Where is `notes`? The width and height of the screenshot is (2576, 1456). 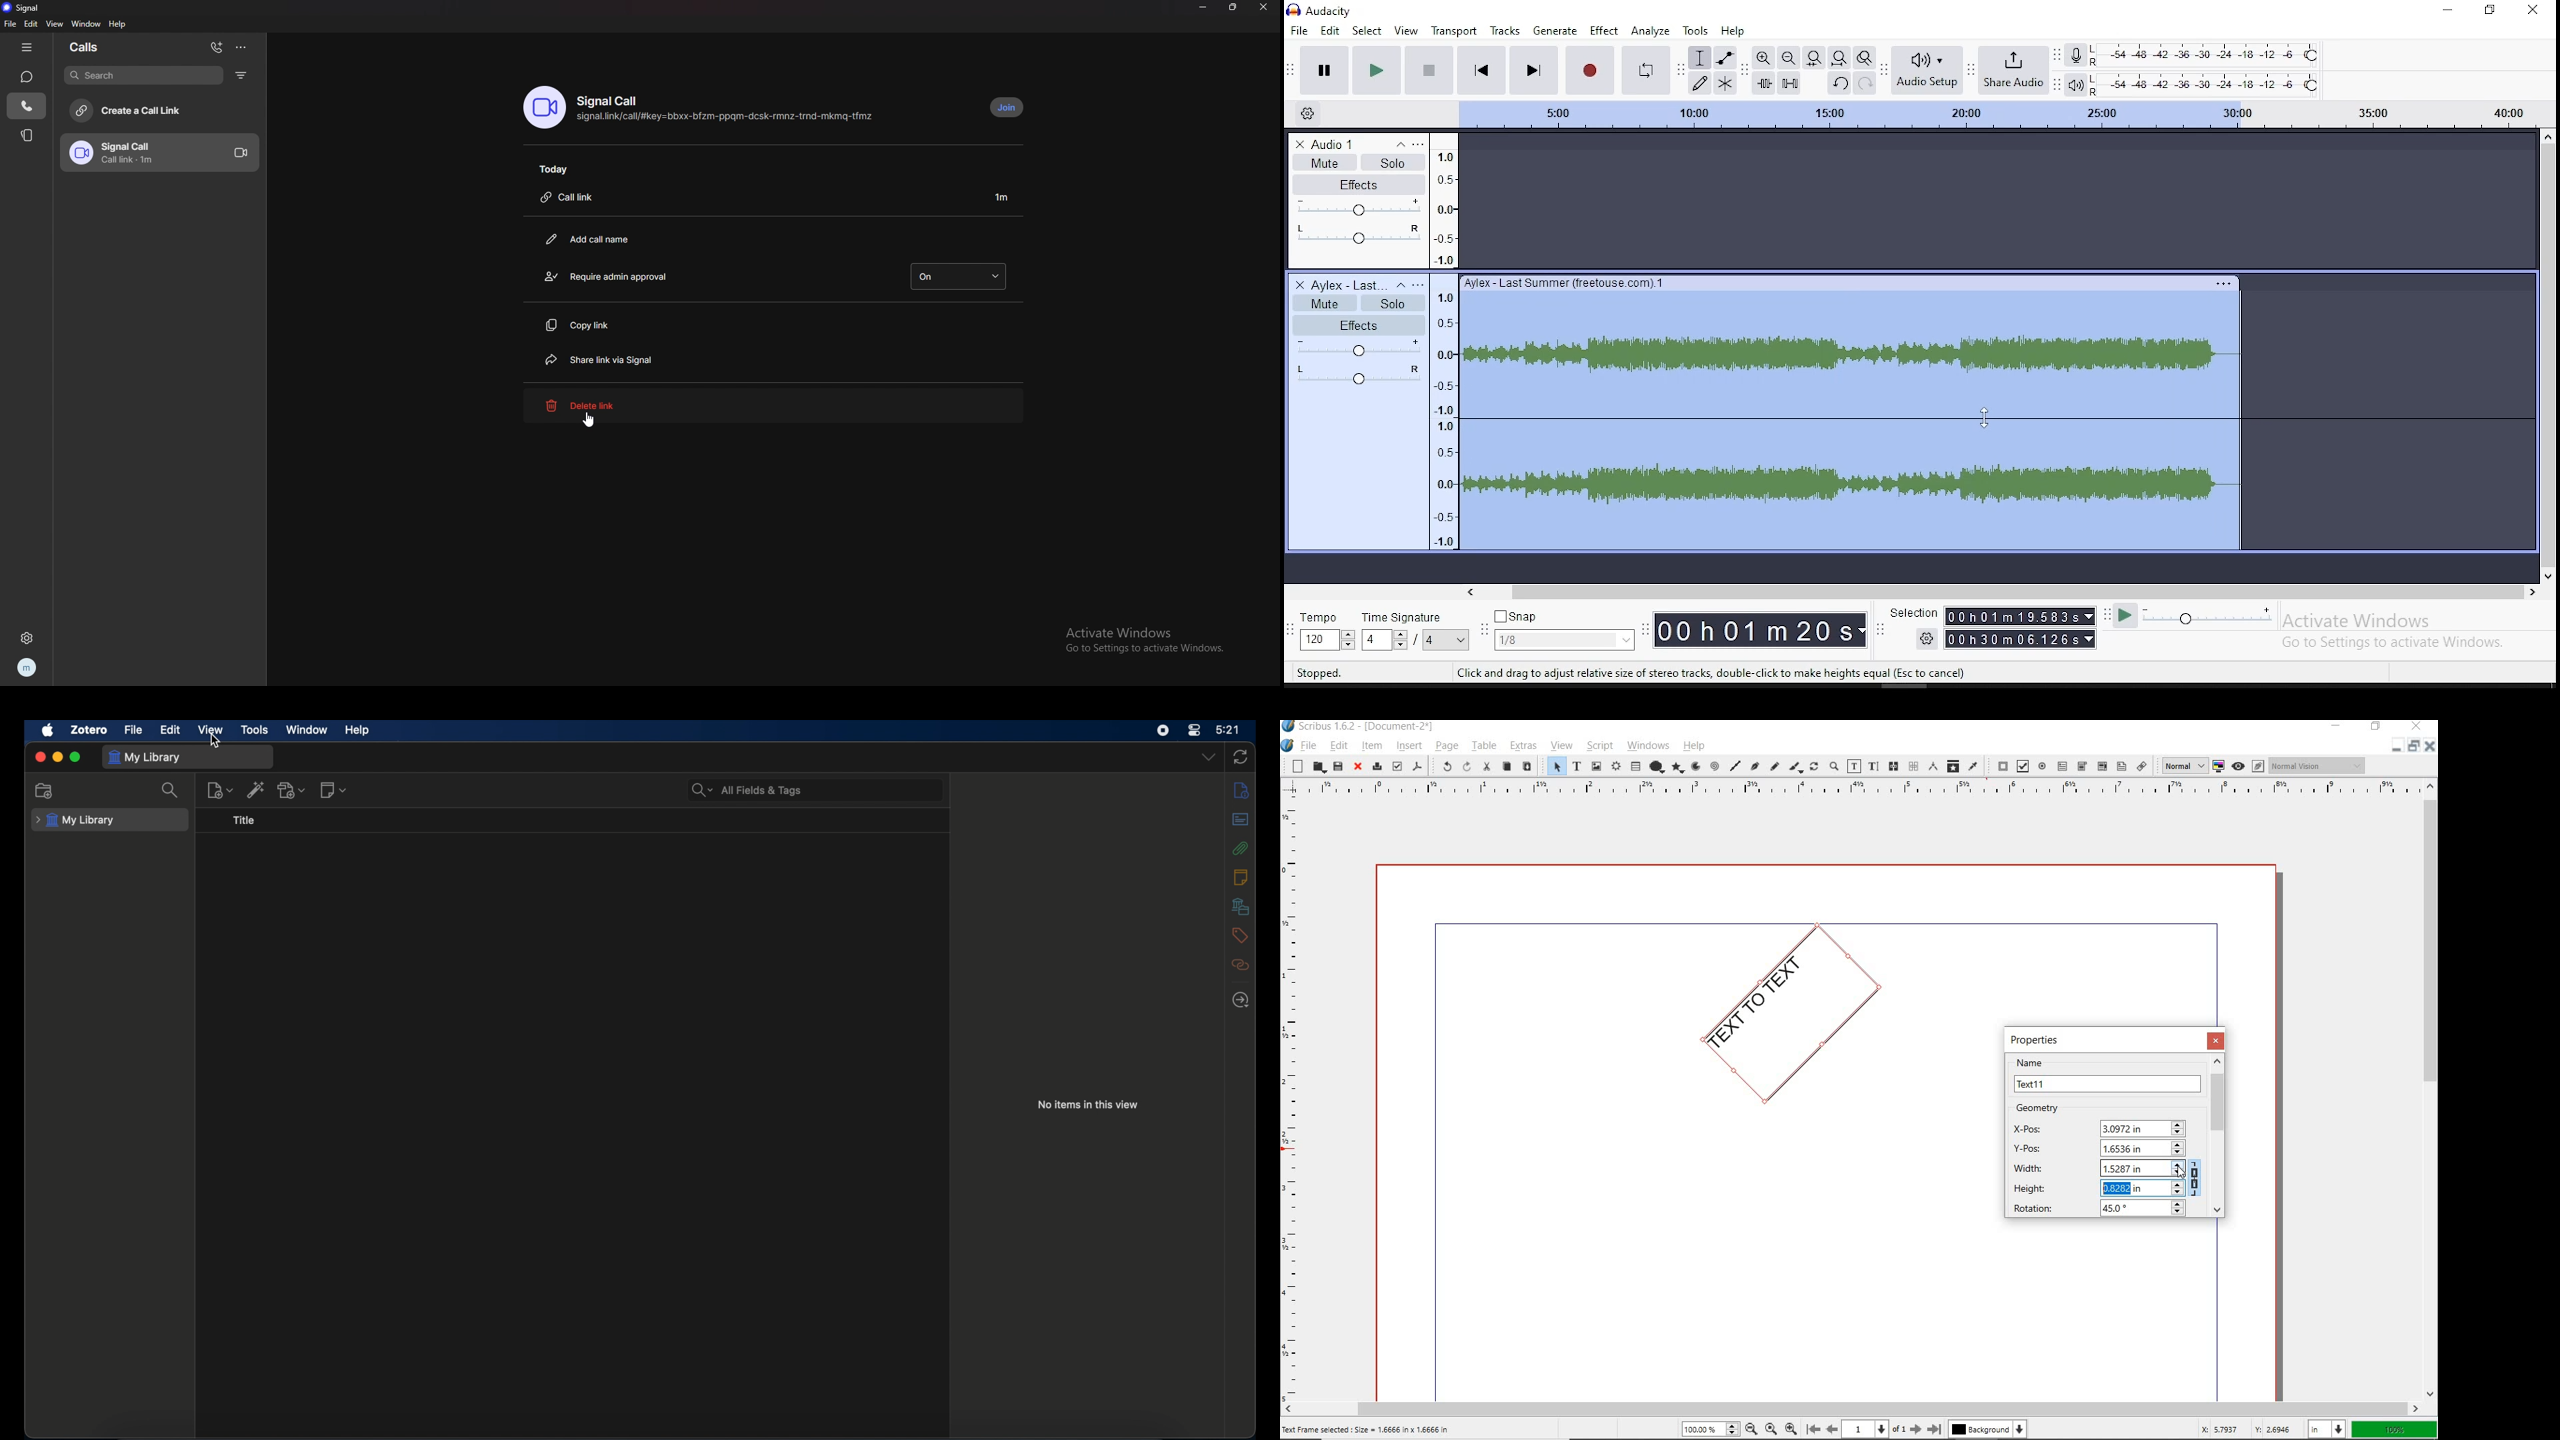
notes is located at coordinates (1241, 877).